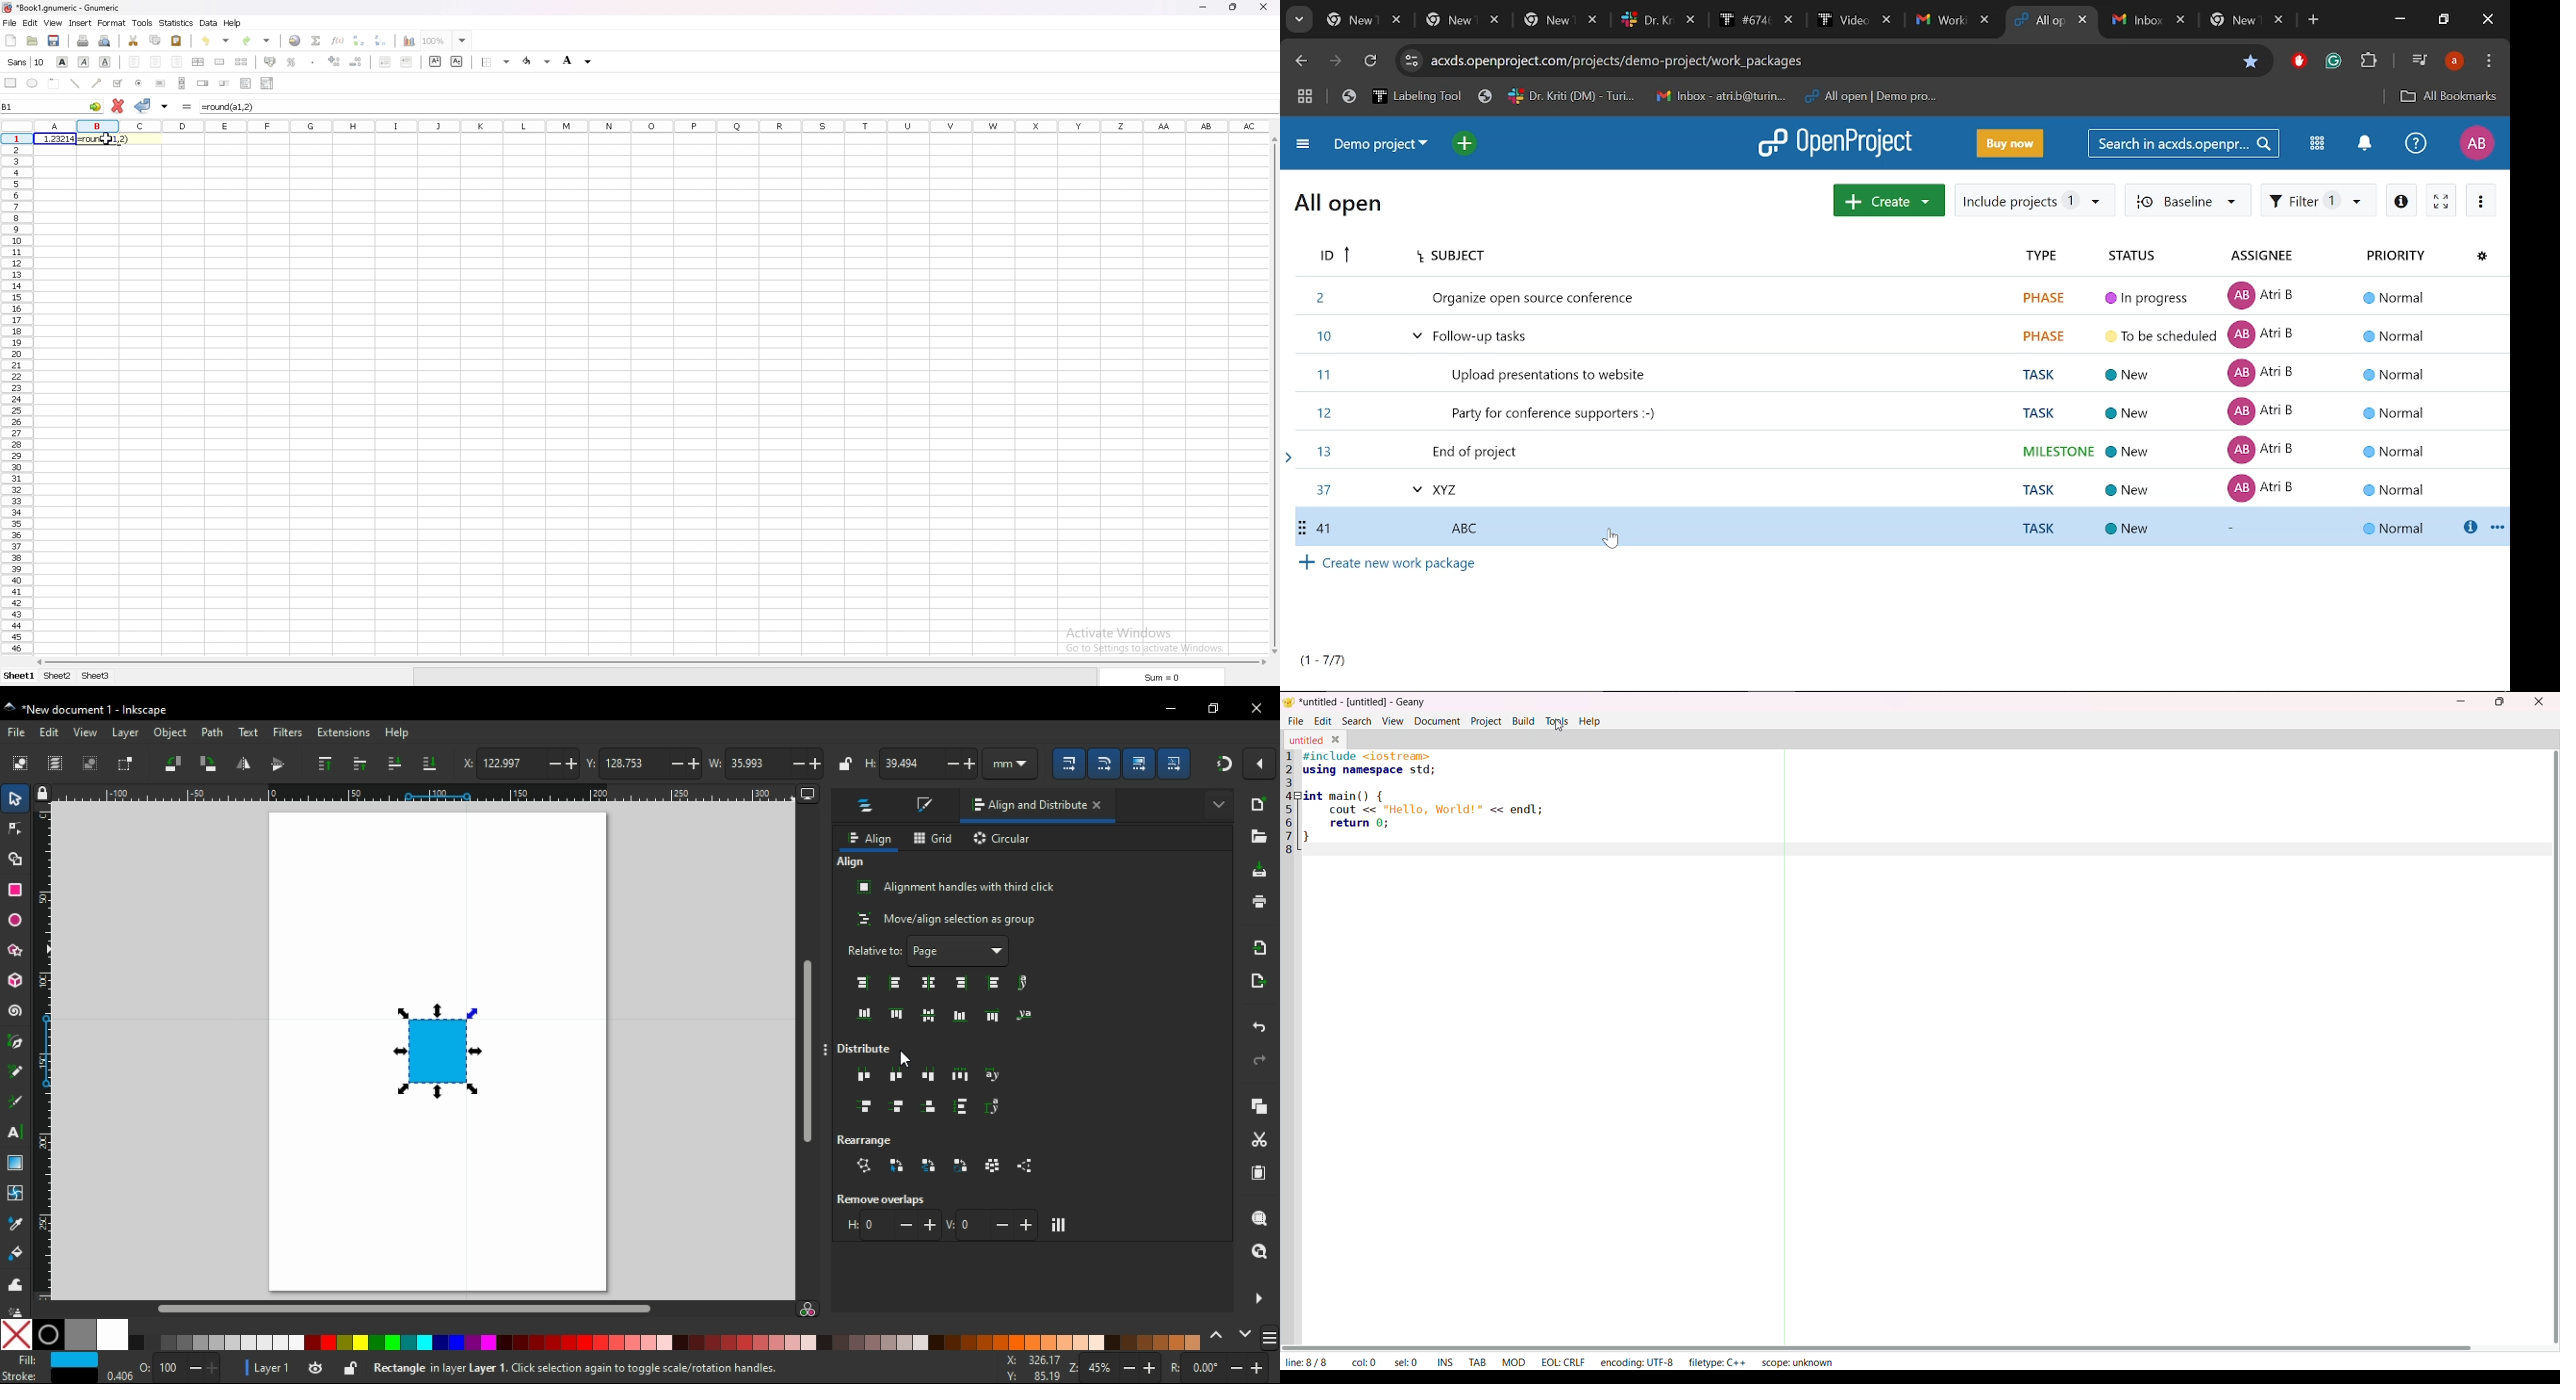 This screenshot has height=1400, width=2576. What do you see at coordinates (143, 23) in the screenshot?
I see `tools` at bounding box center [143, 23].